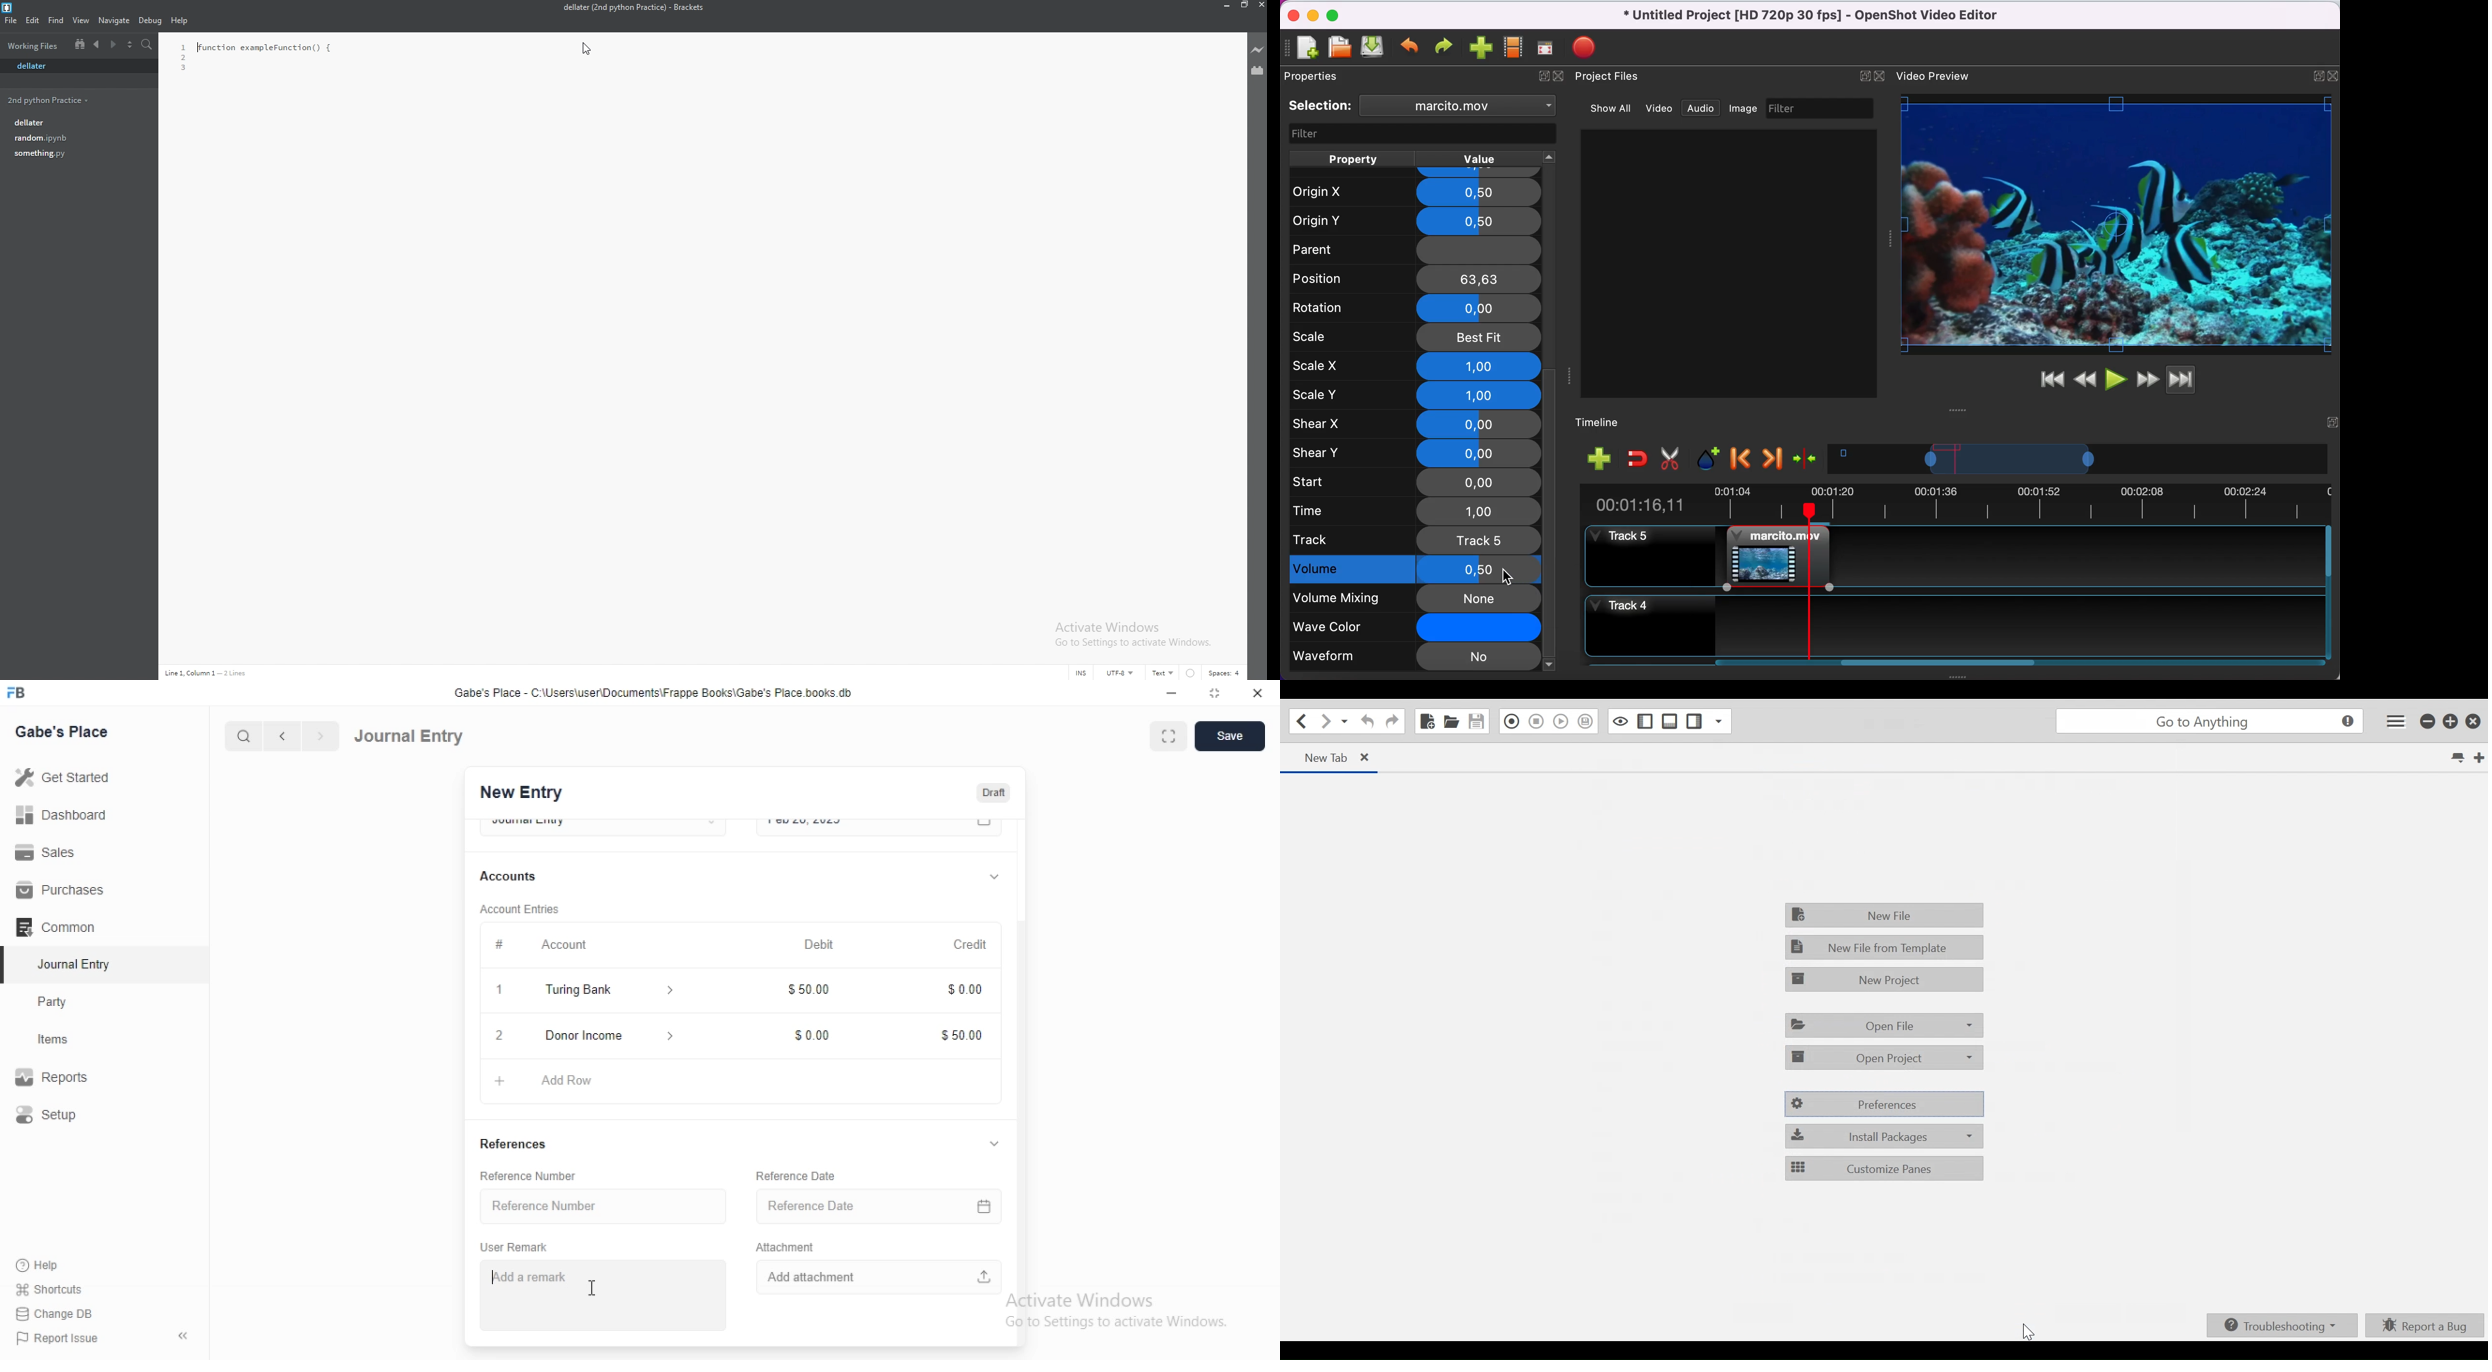 This screenshot has height=1372, width=2492. Describe the element at coordinates (1587, 44) in the screenshot. I see `export file` at that location.